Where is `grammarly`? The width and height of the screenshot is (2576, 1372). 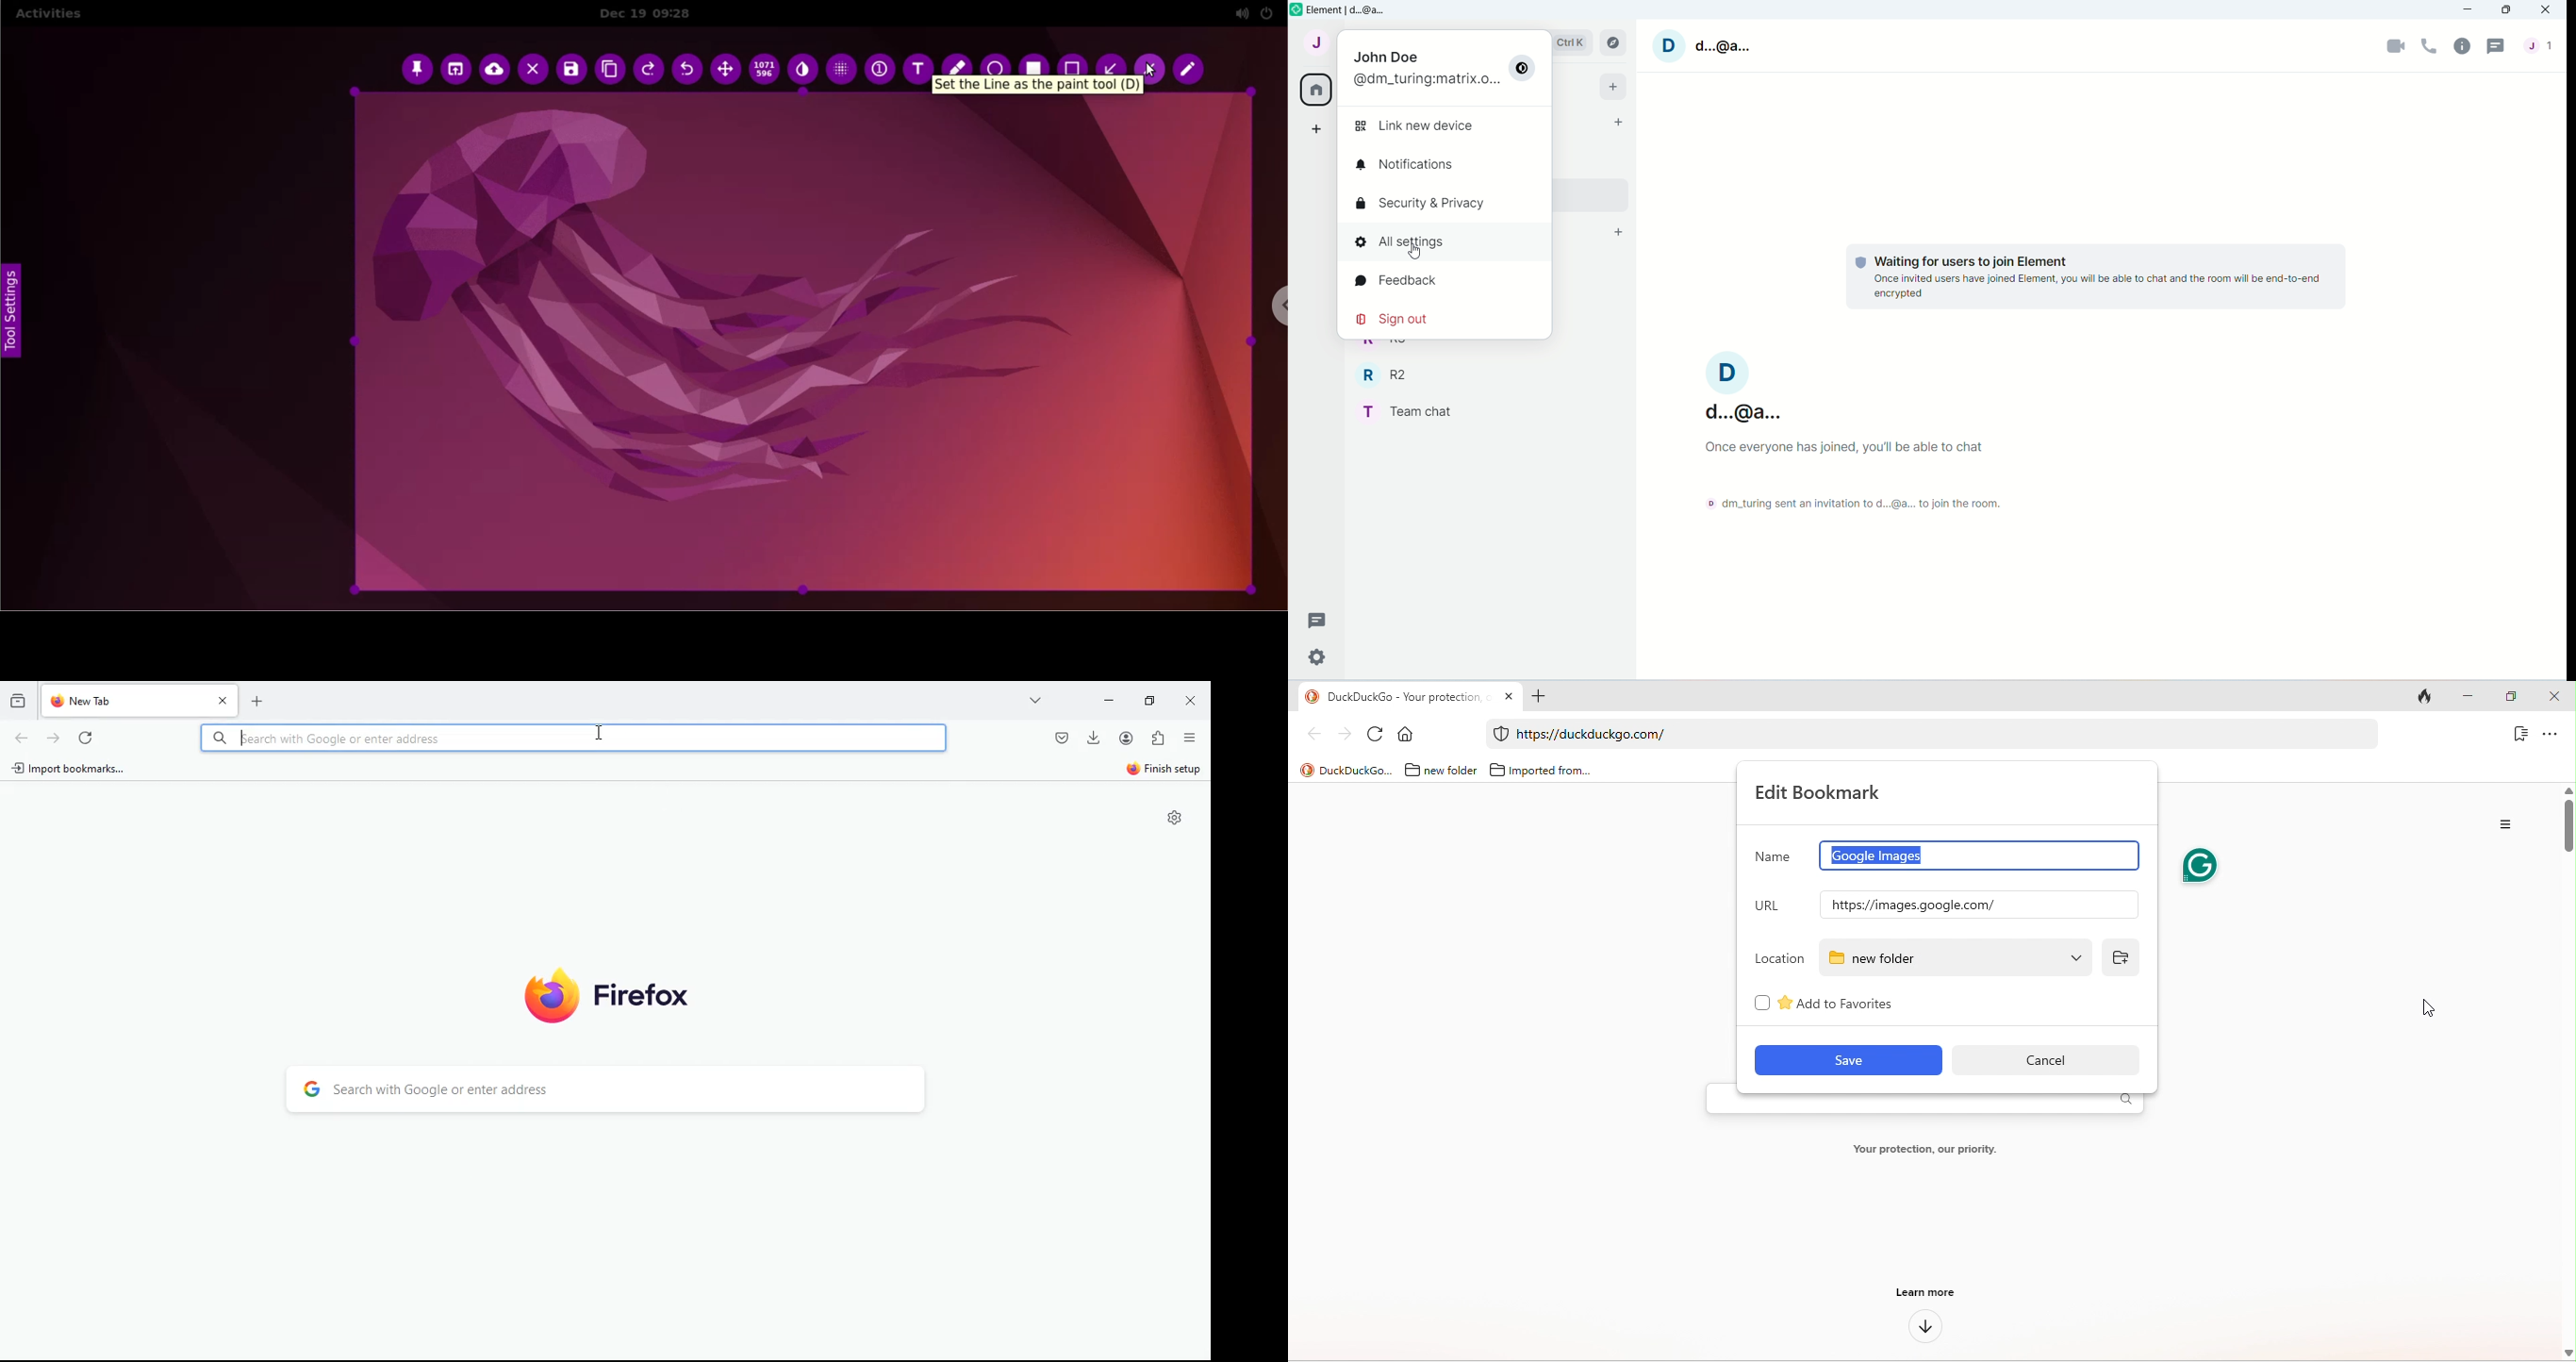 grammarly is located at coordinates (2202, 870).